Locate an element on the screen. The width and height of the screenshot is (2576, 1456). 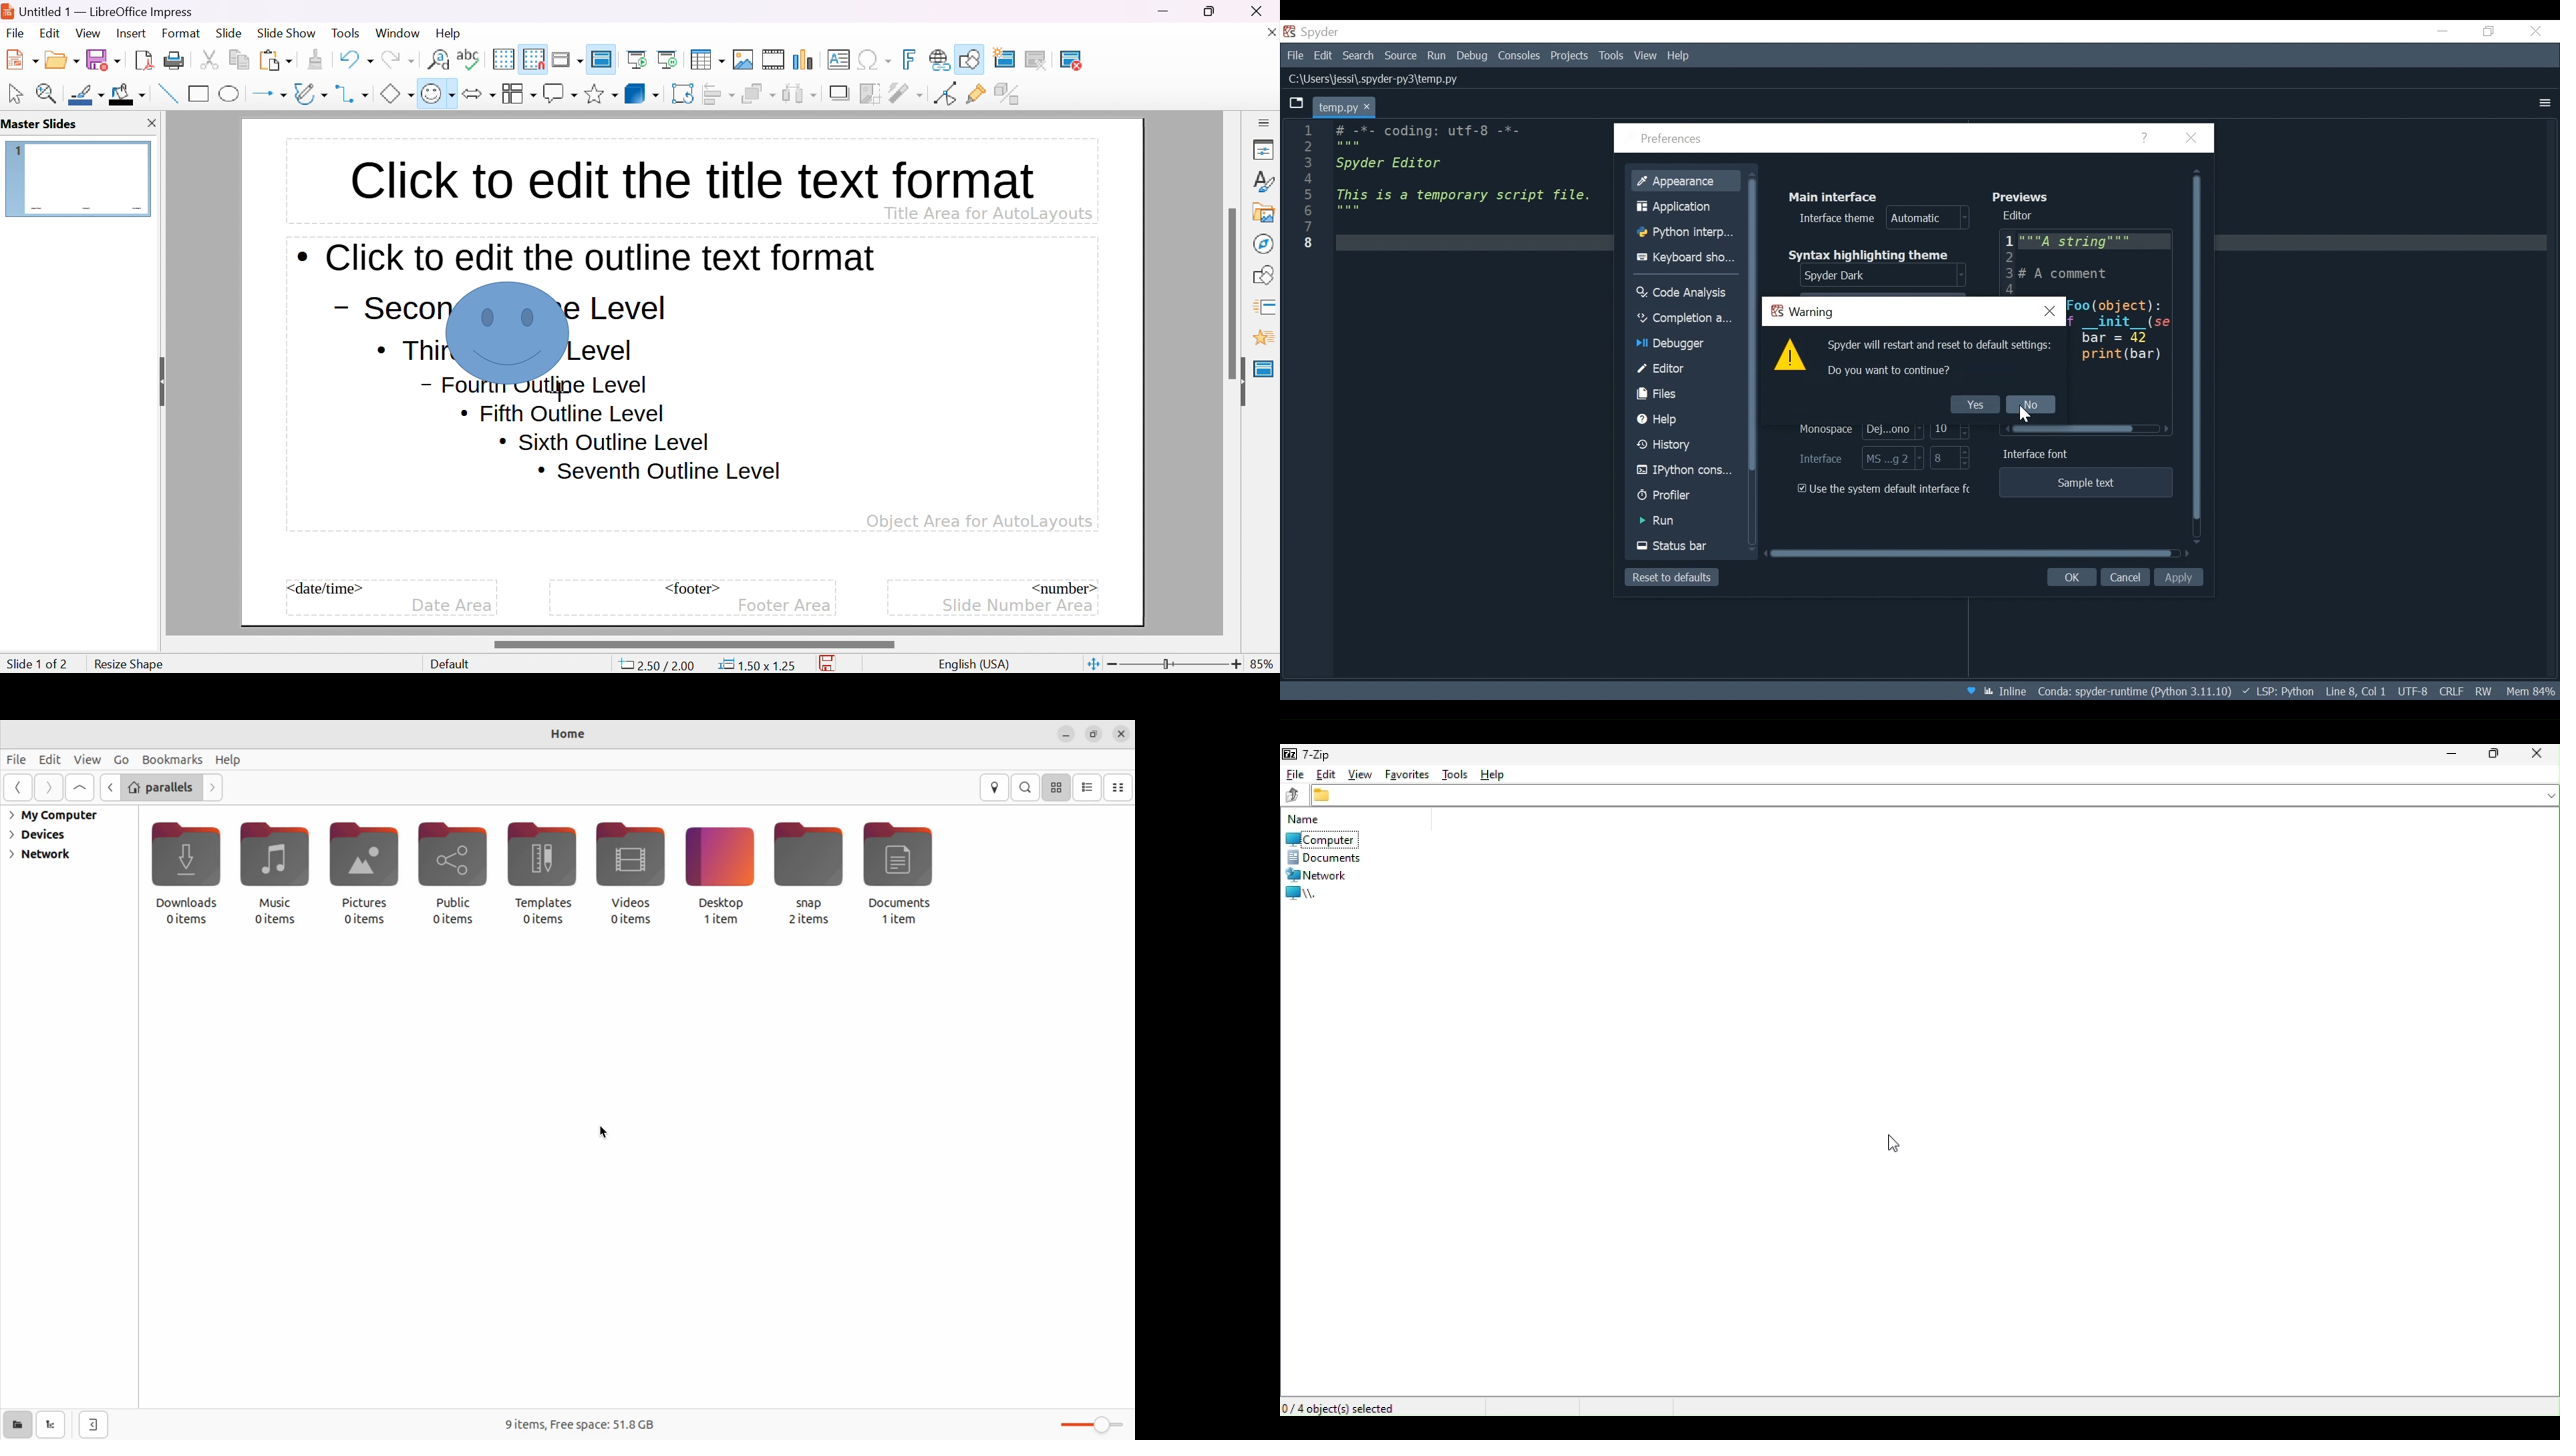
Keyboard Shortcuts is located at coordinates (1689, 258).